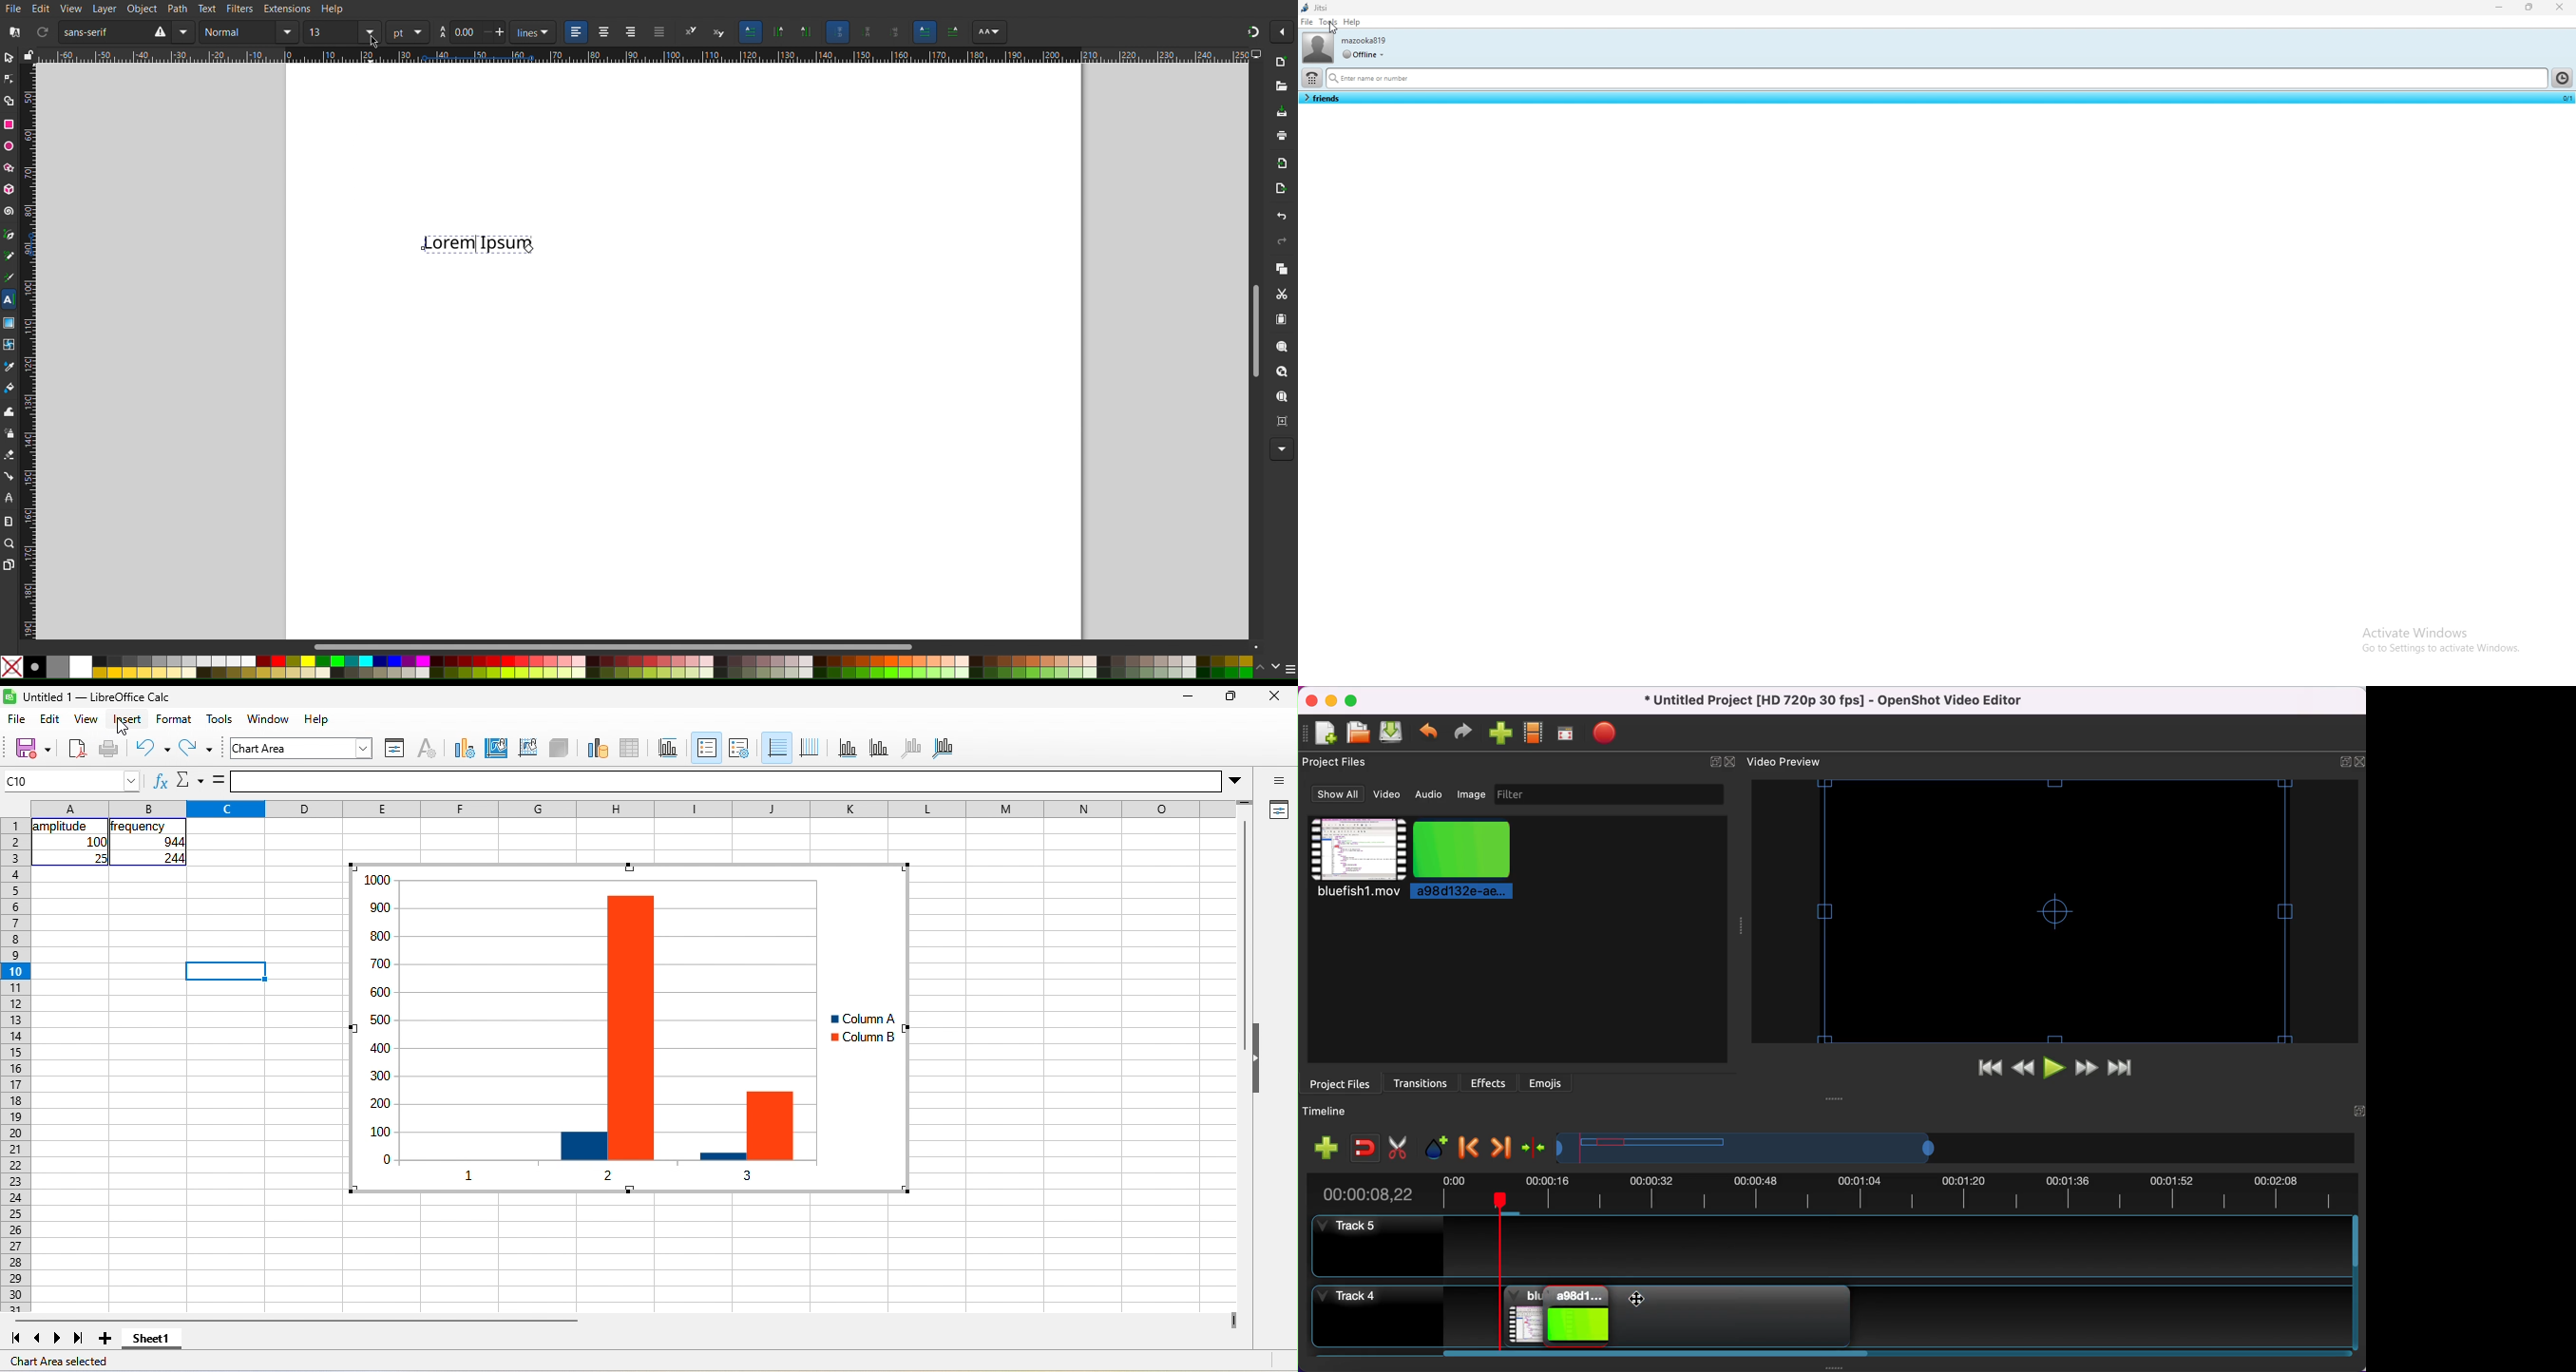  Describe the element at coordinates (1838, 1246) in the screenshot. I see `track 5` at that location.